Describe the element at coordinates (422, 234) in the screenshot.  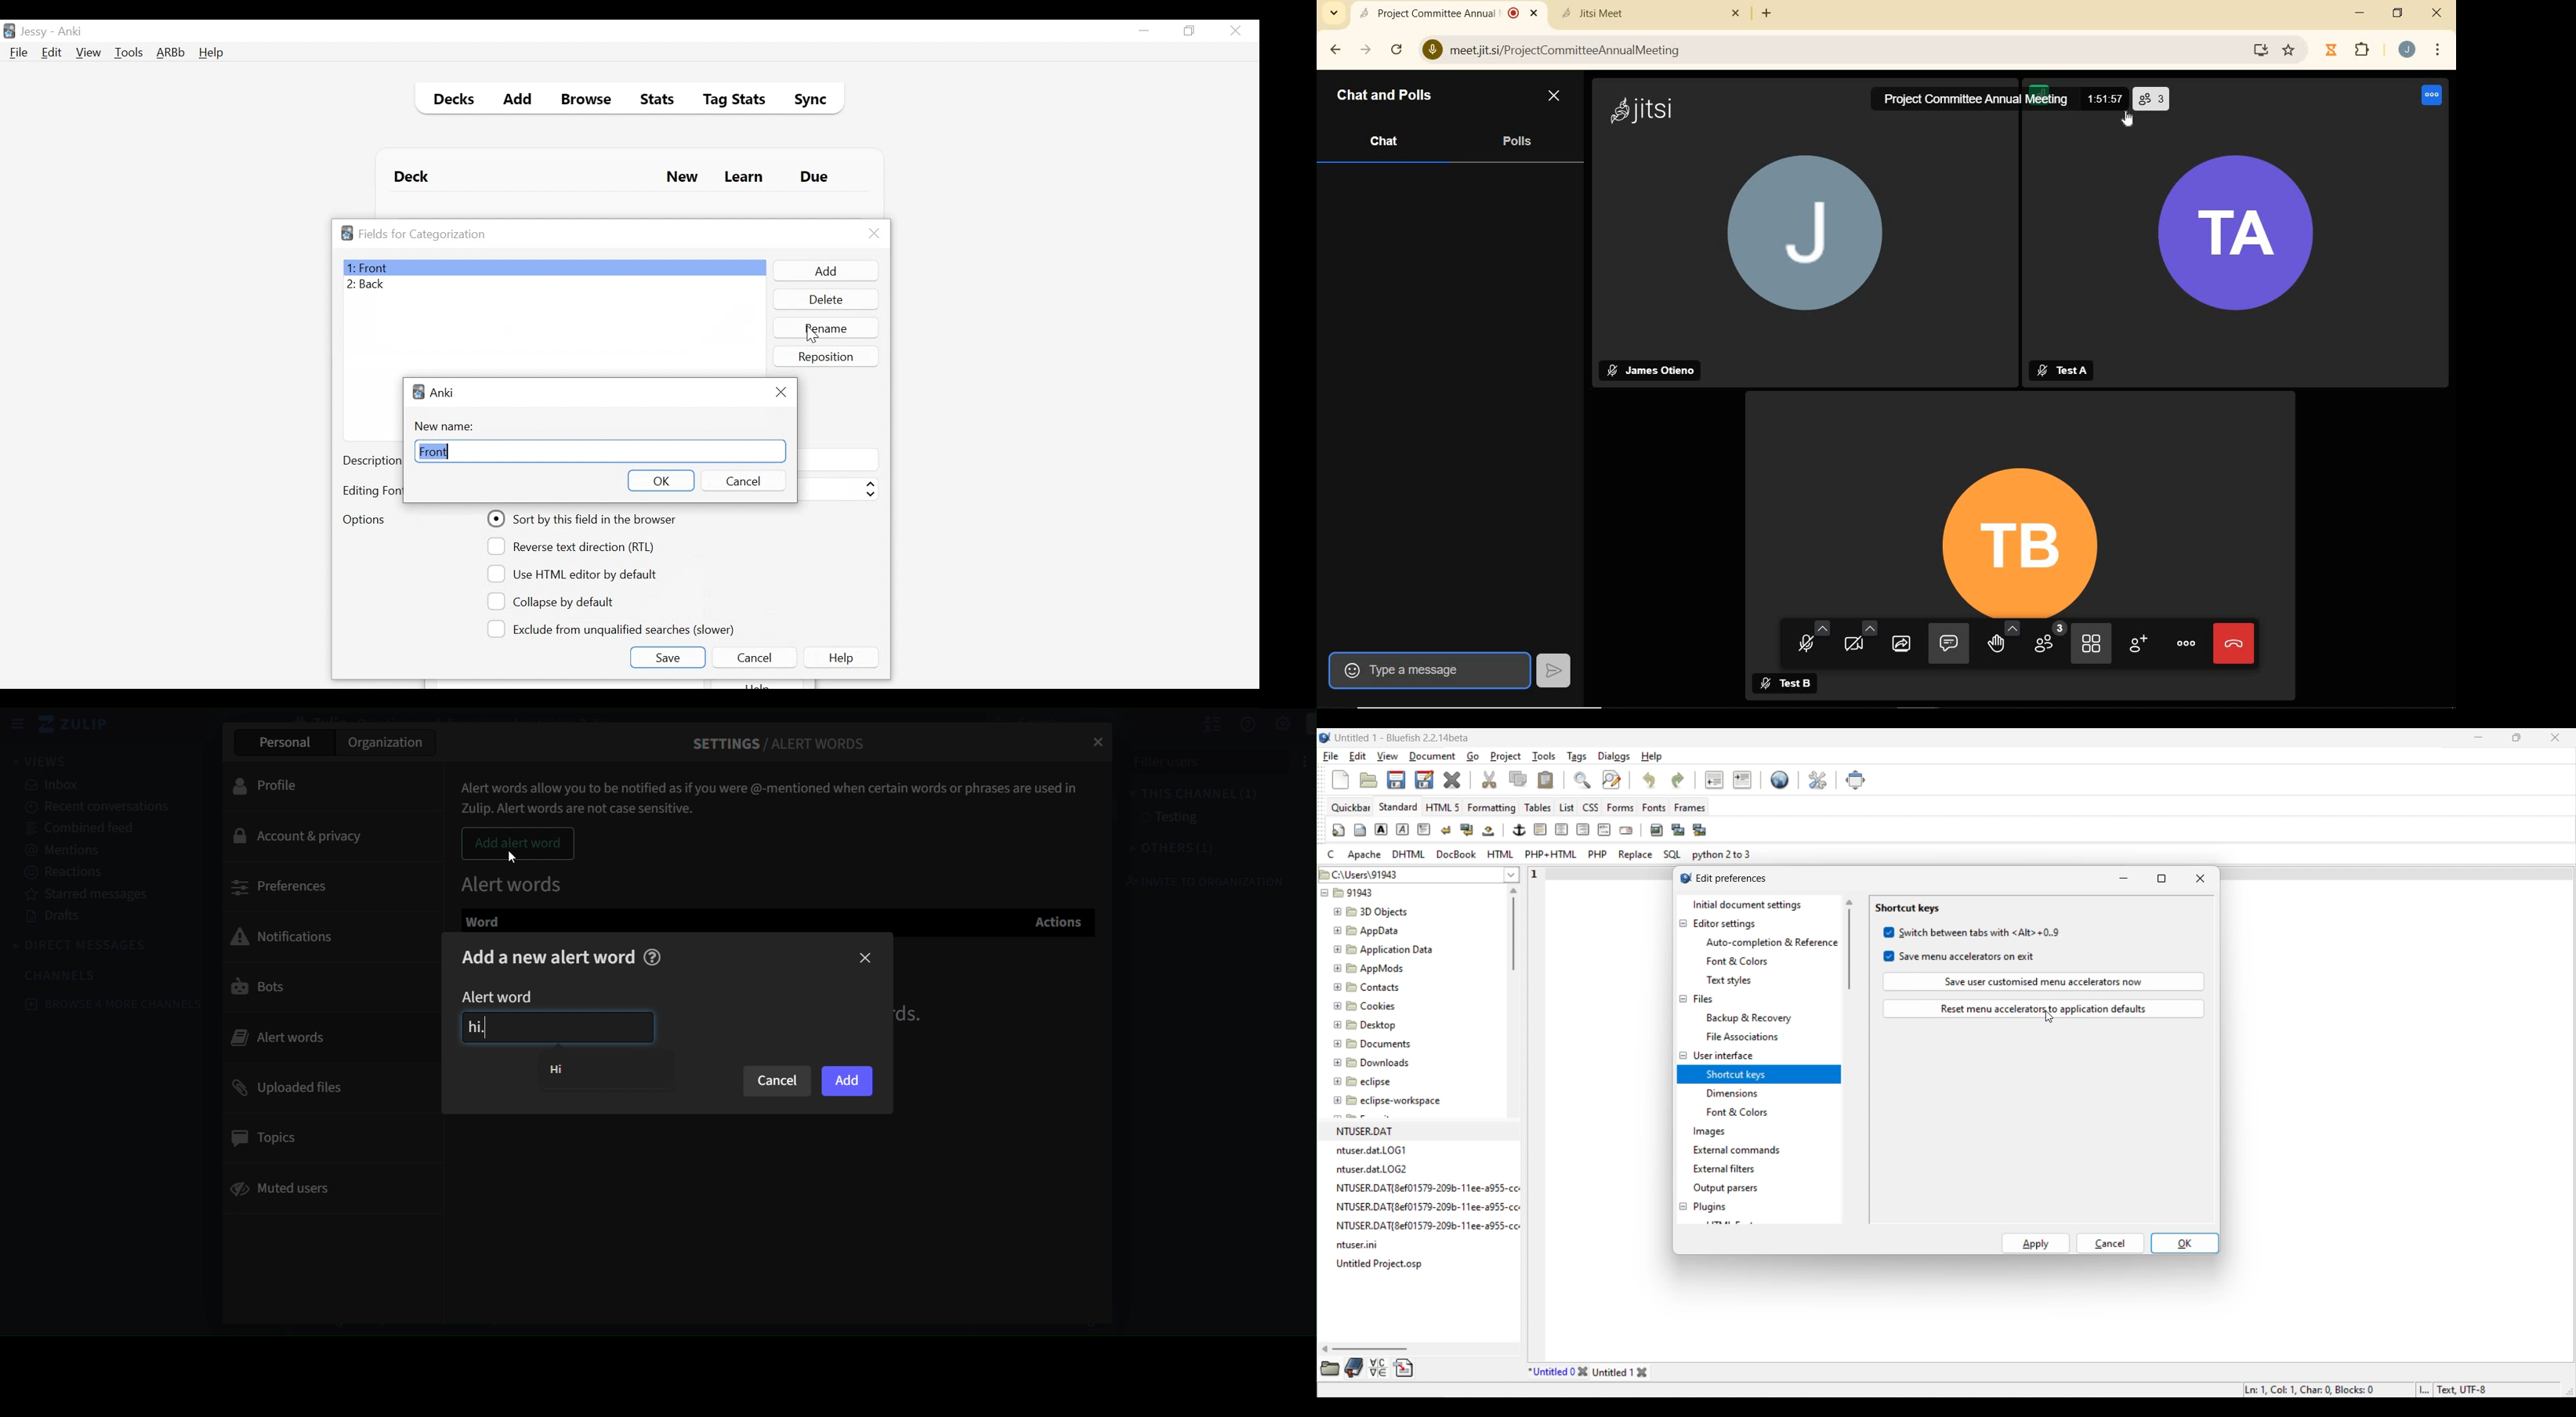
I see `Field for Categorization` at that location.